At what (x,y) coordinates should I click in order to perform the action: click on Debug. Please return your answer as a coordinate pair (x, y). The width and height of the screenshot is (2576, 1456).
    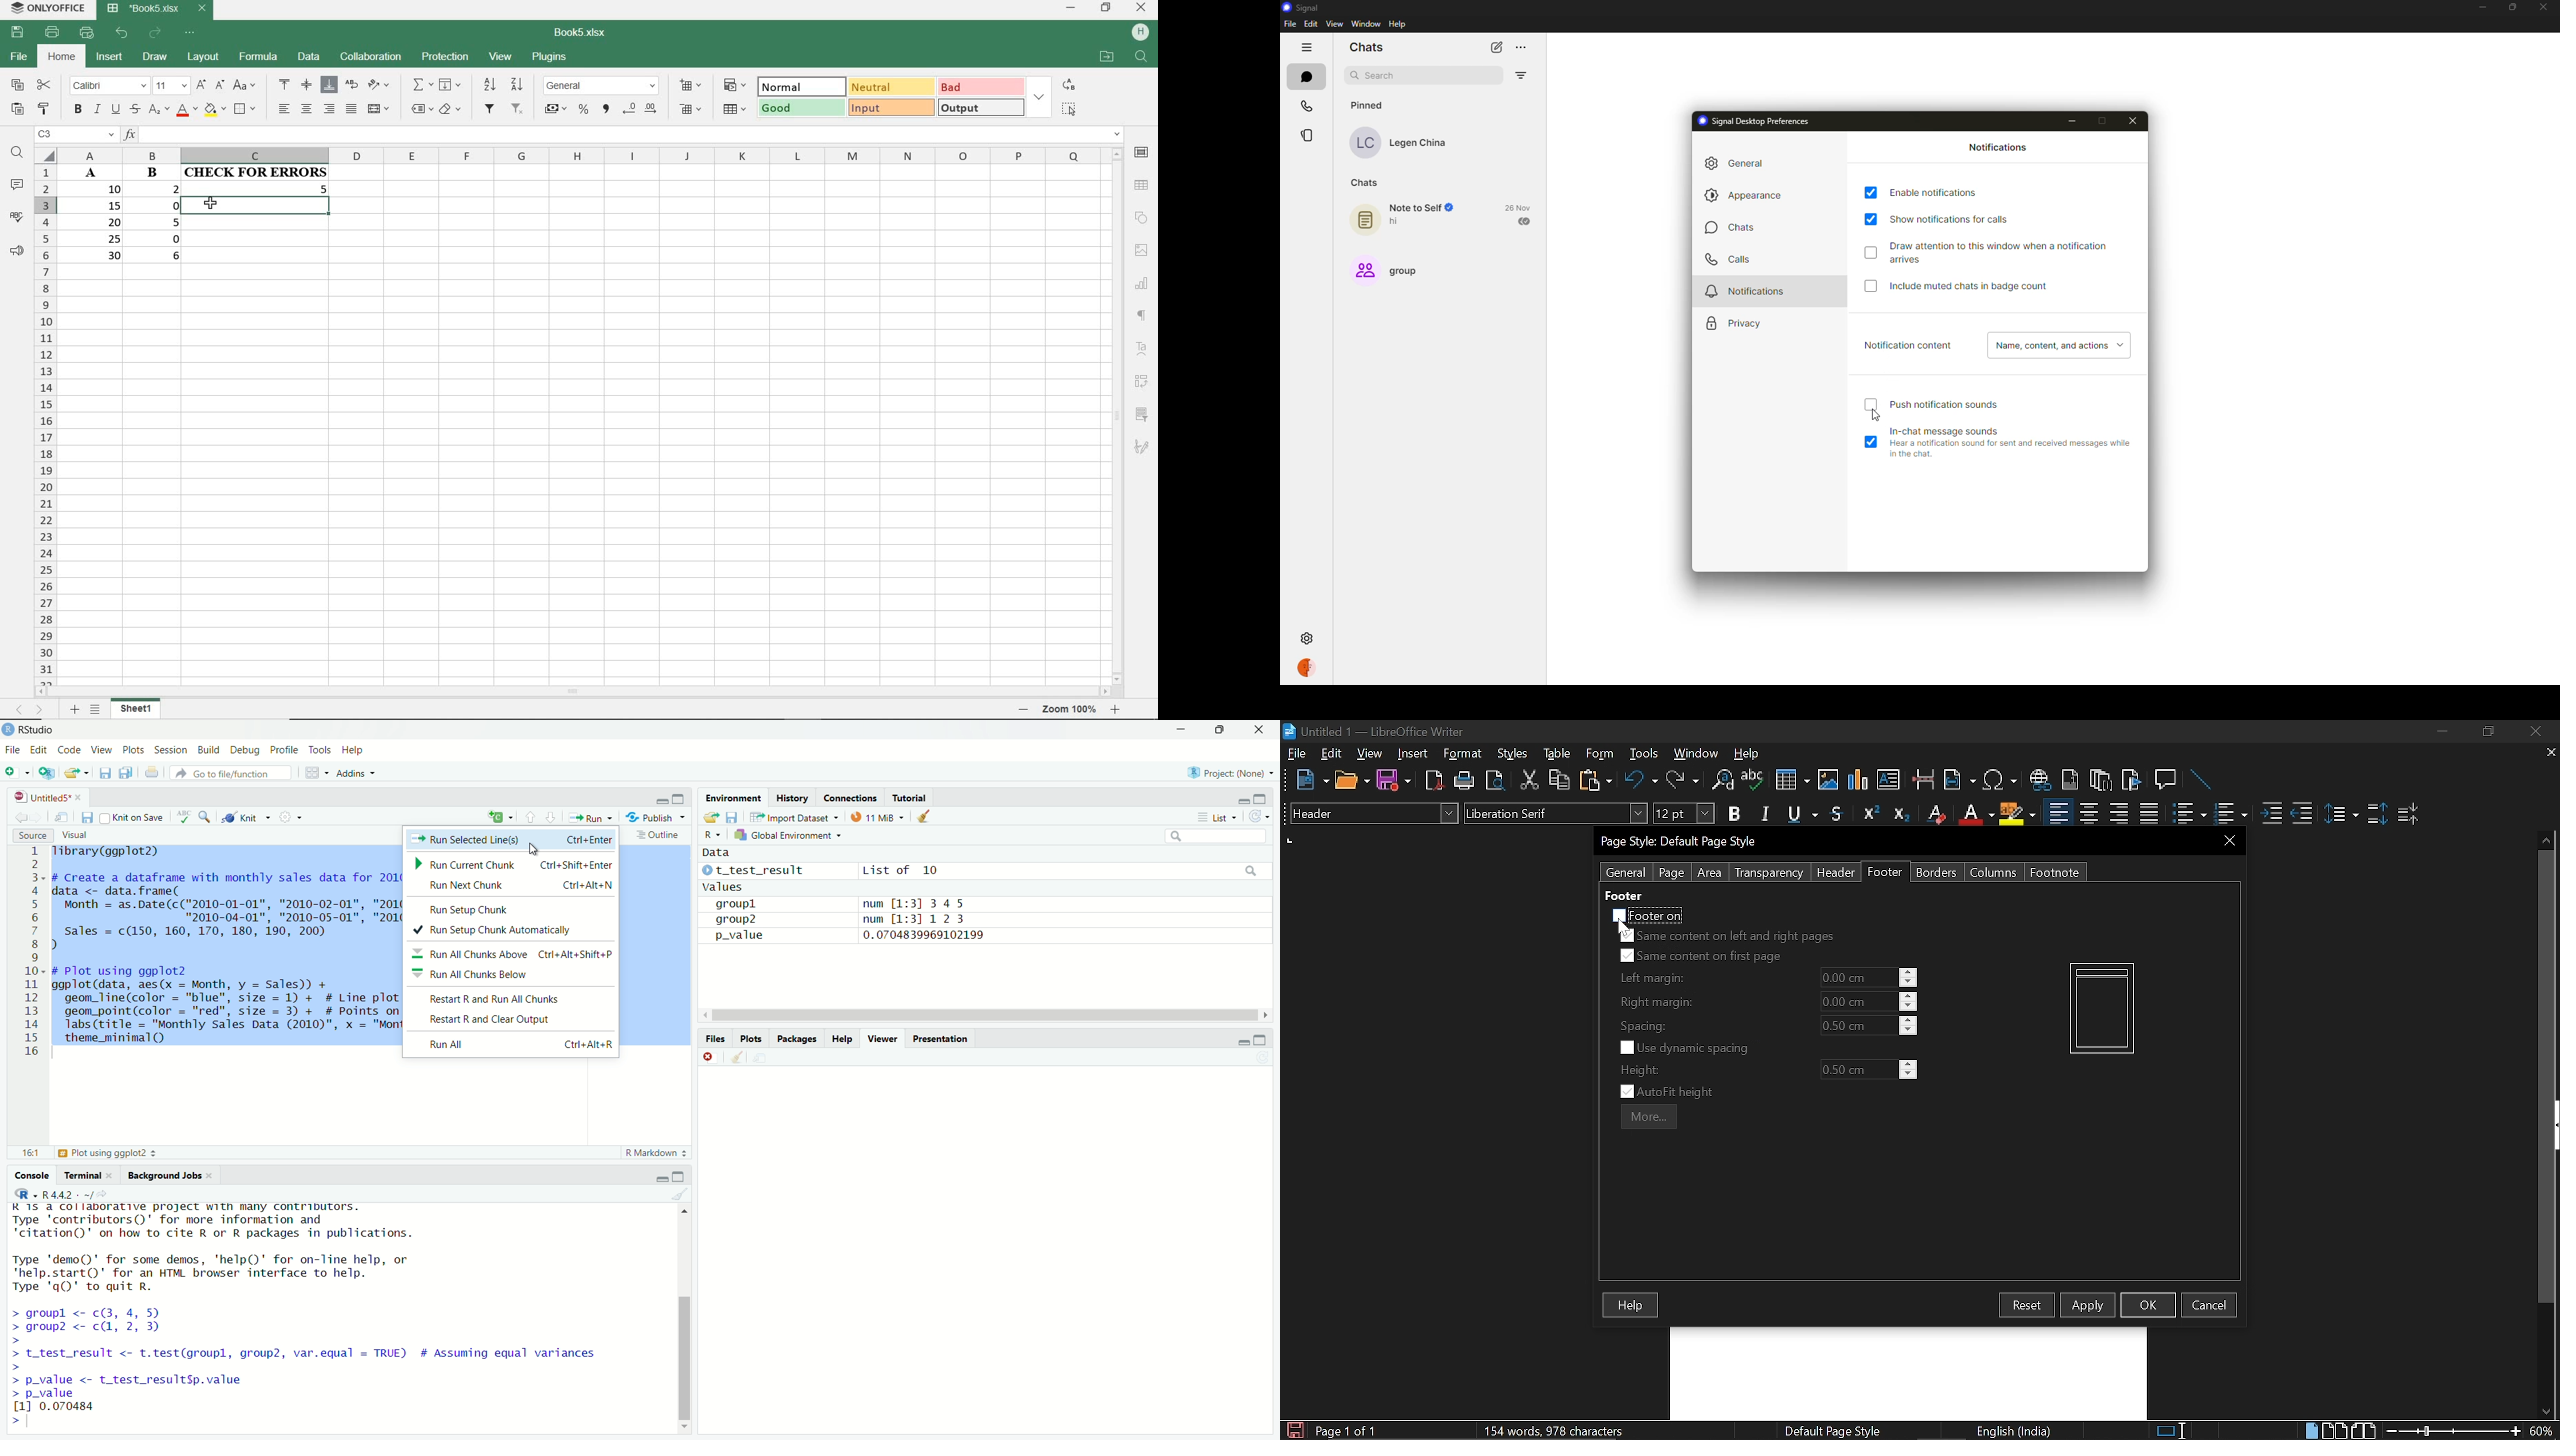
    Looking at the image, I should click on (243, 748).